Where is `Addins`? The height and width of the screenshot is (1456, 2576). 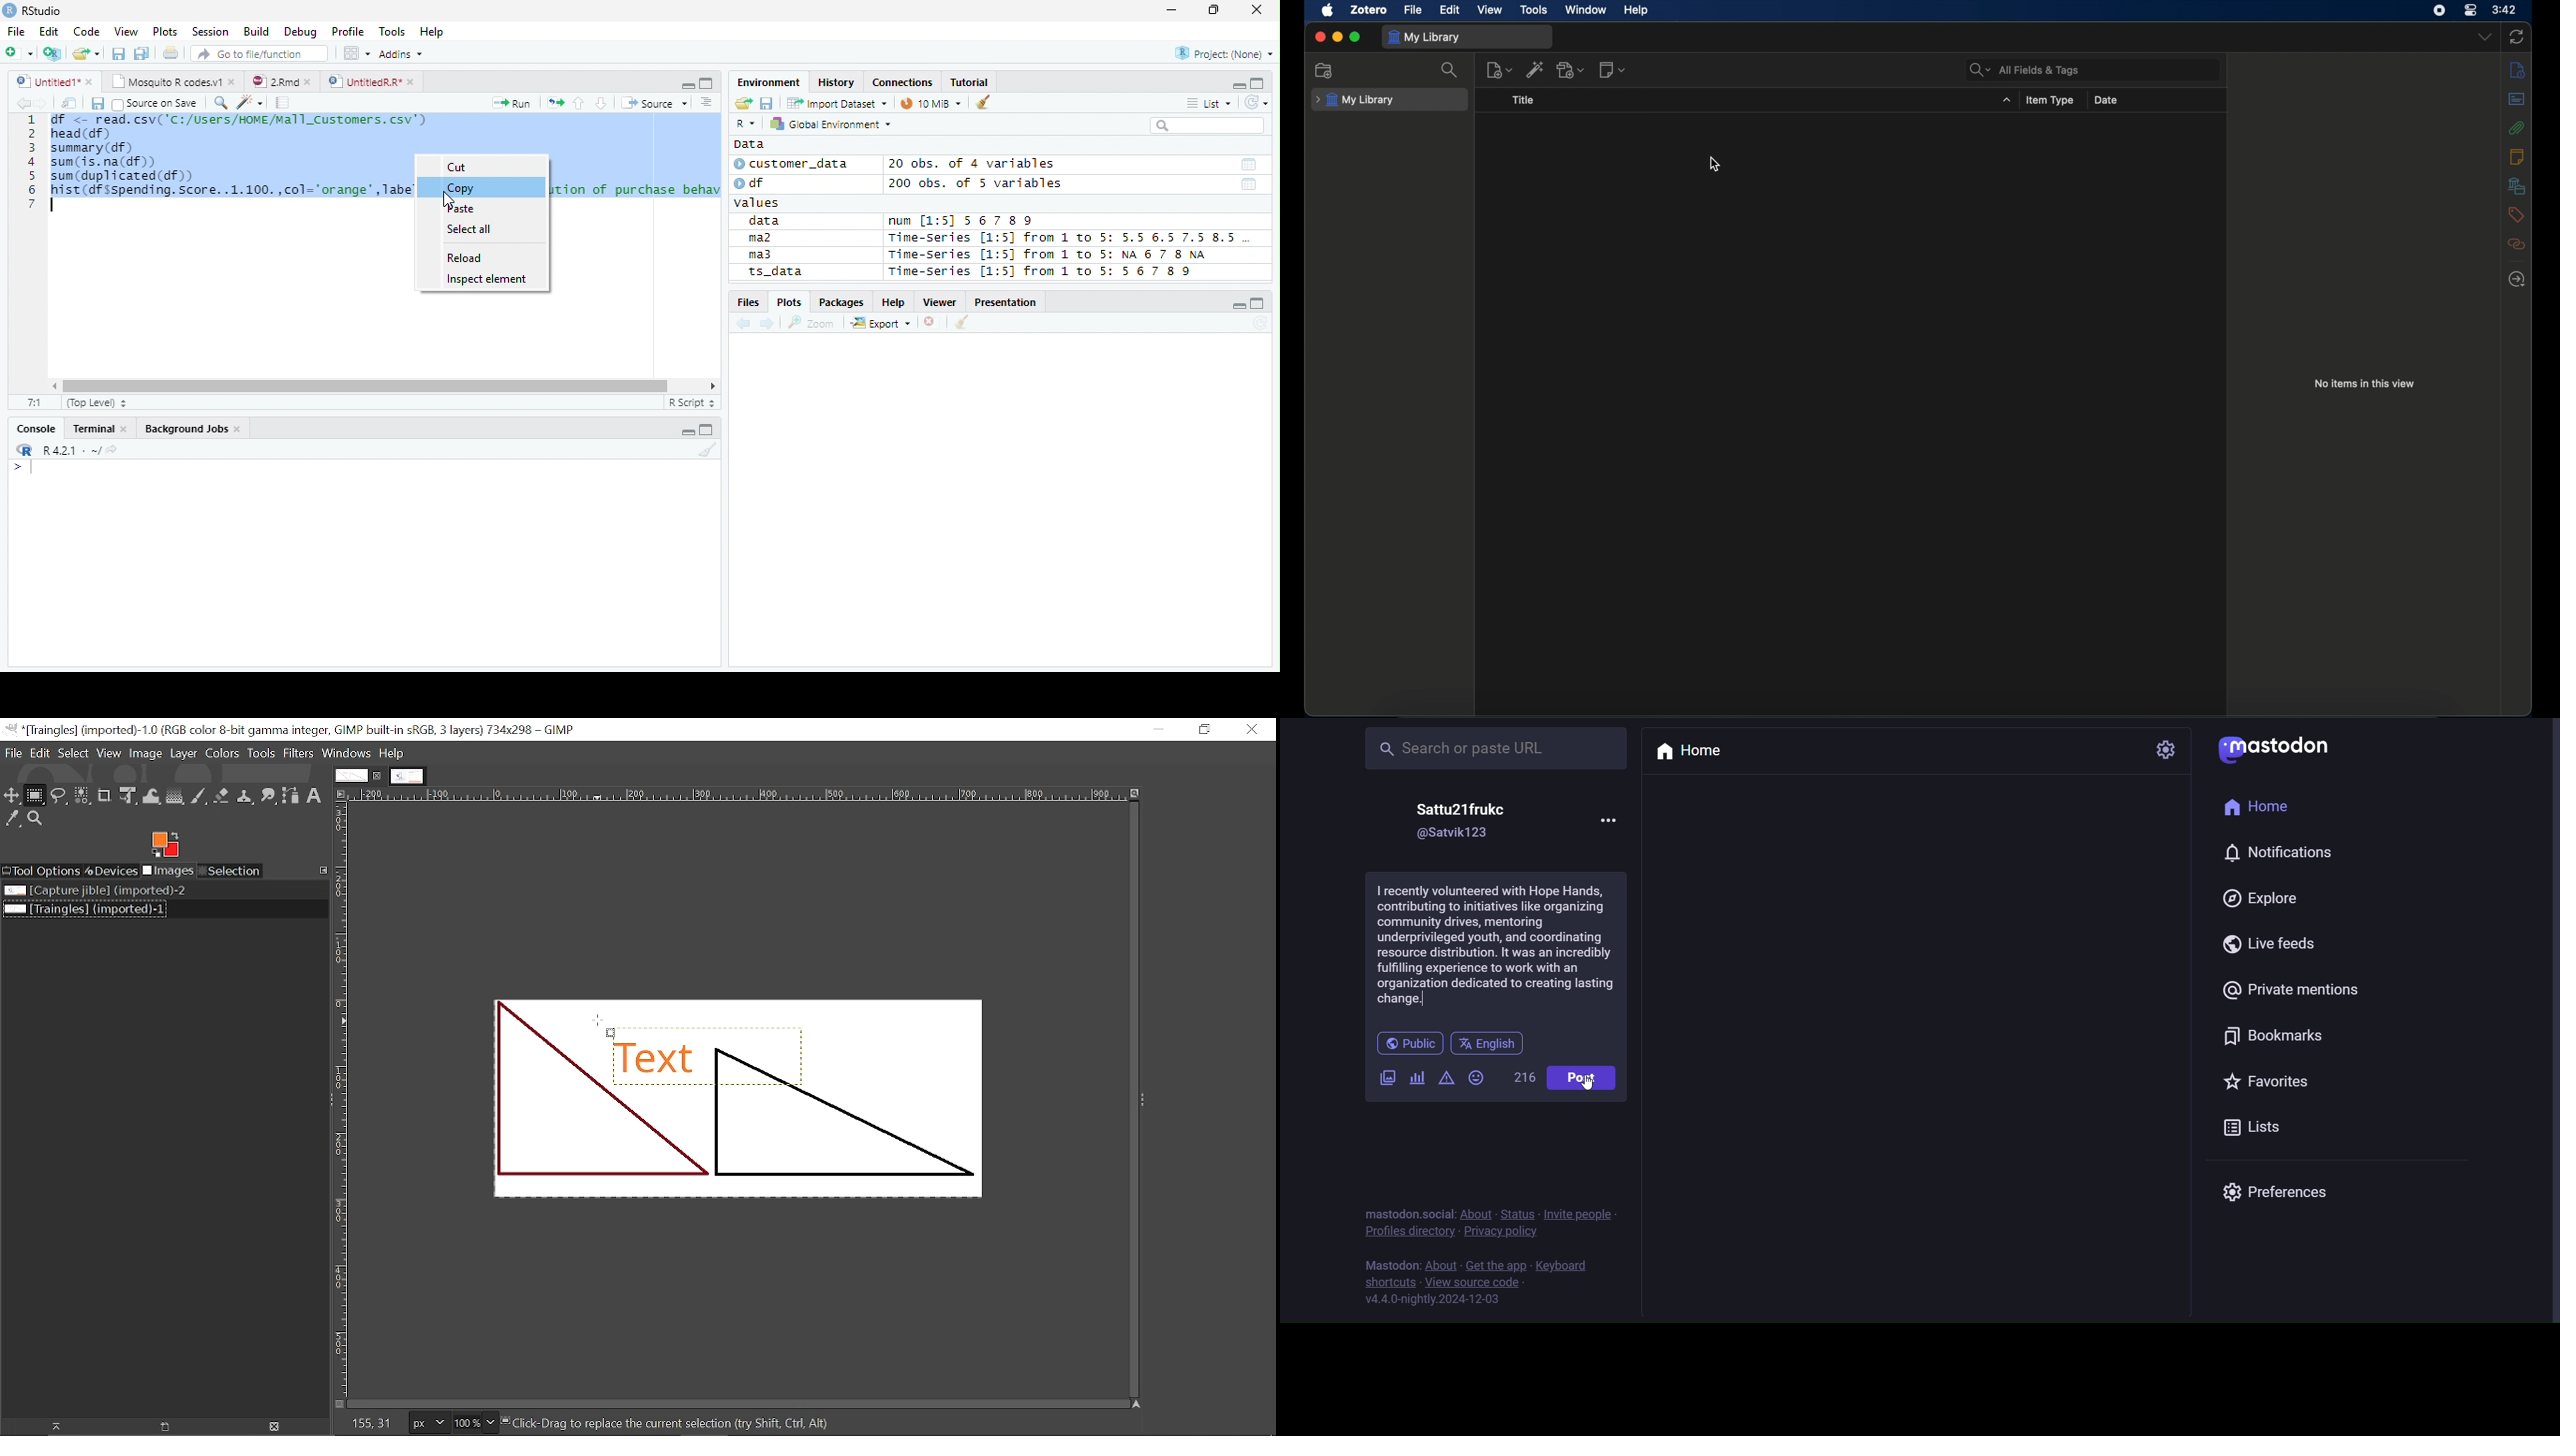 Addins is located at coordinates (403, 53).